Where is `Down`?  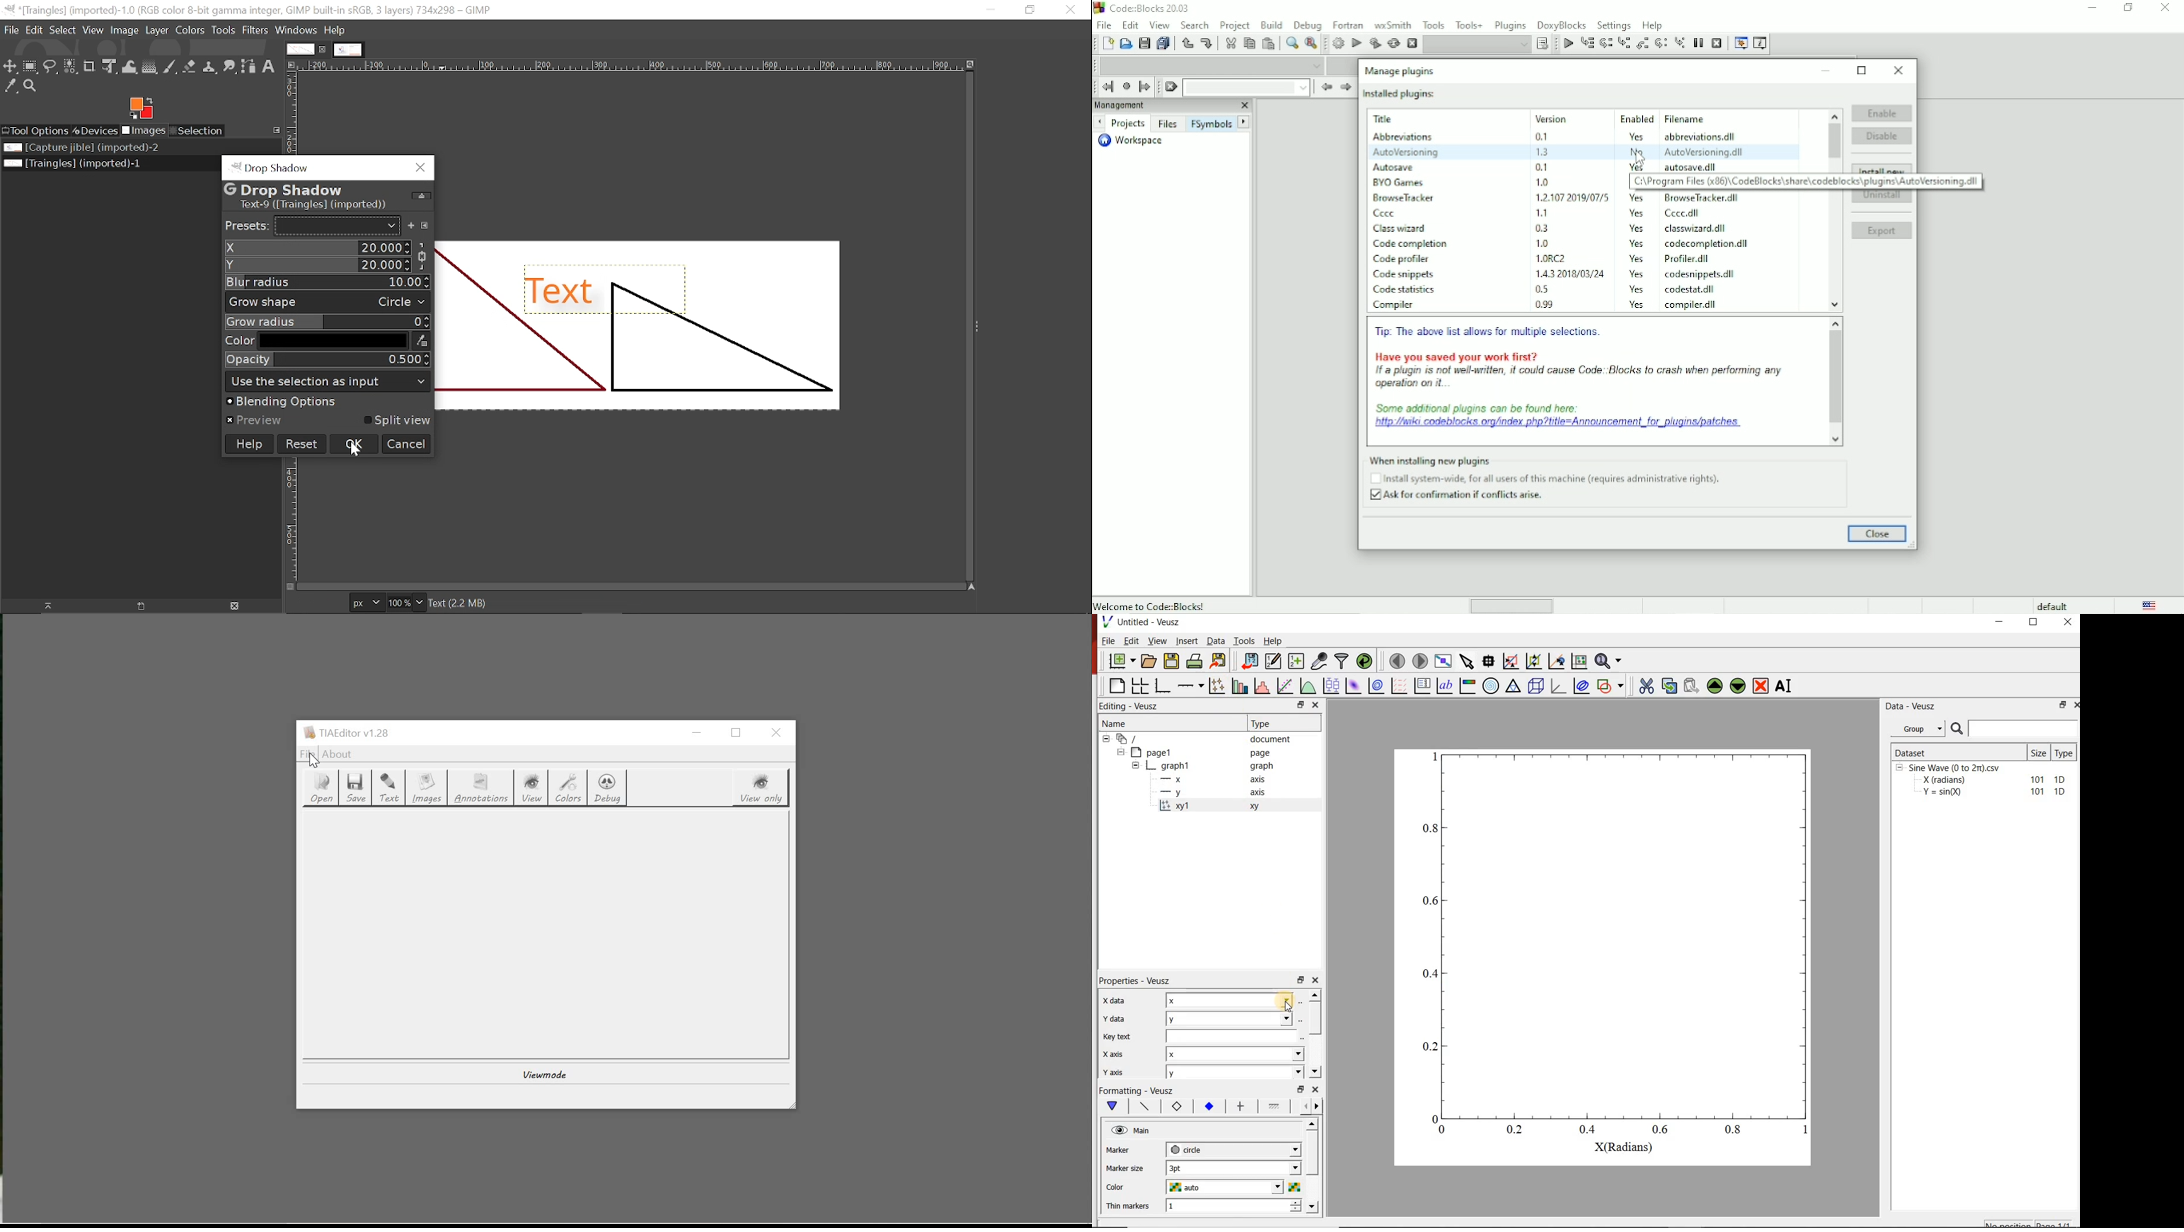
Down is located at coordinates (1313, 1206).